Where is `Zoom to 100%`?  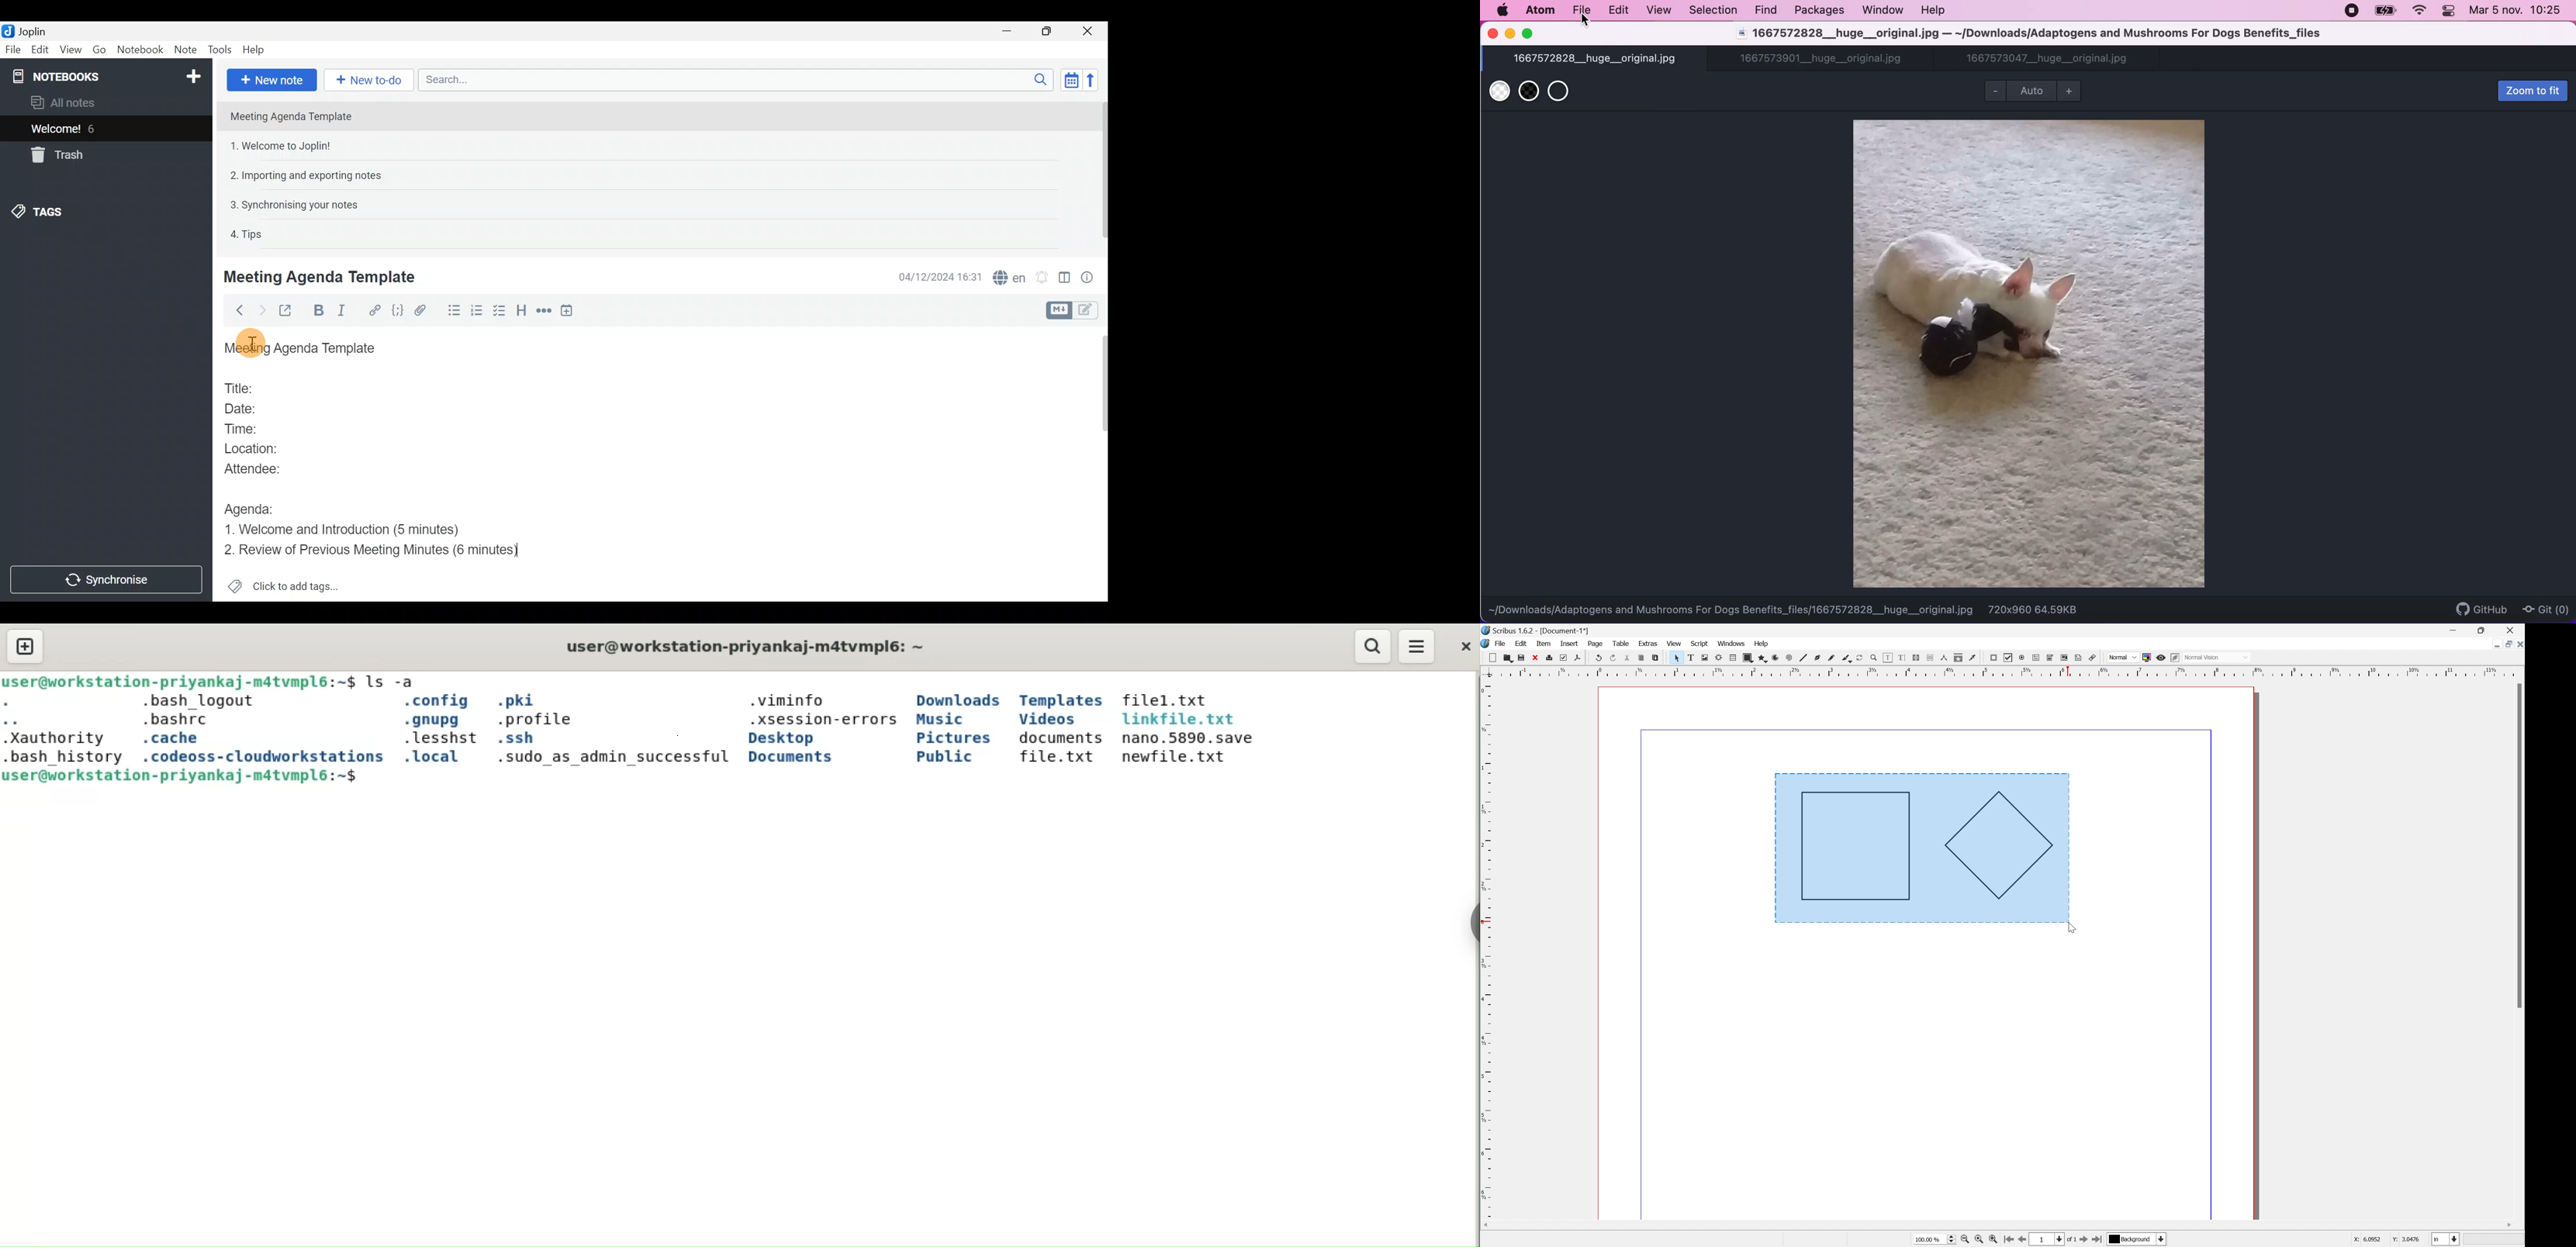
Zoom to 100% is located at coordinates (1977, 1241).